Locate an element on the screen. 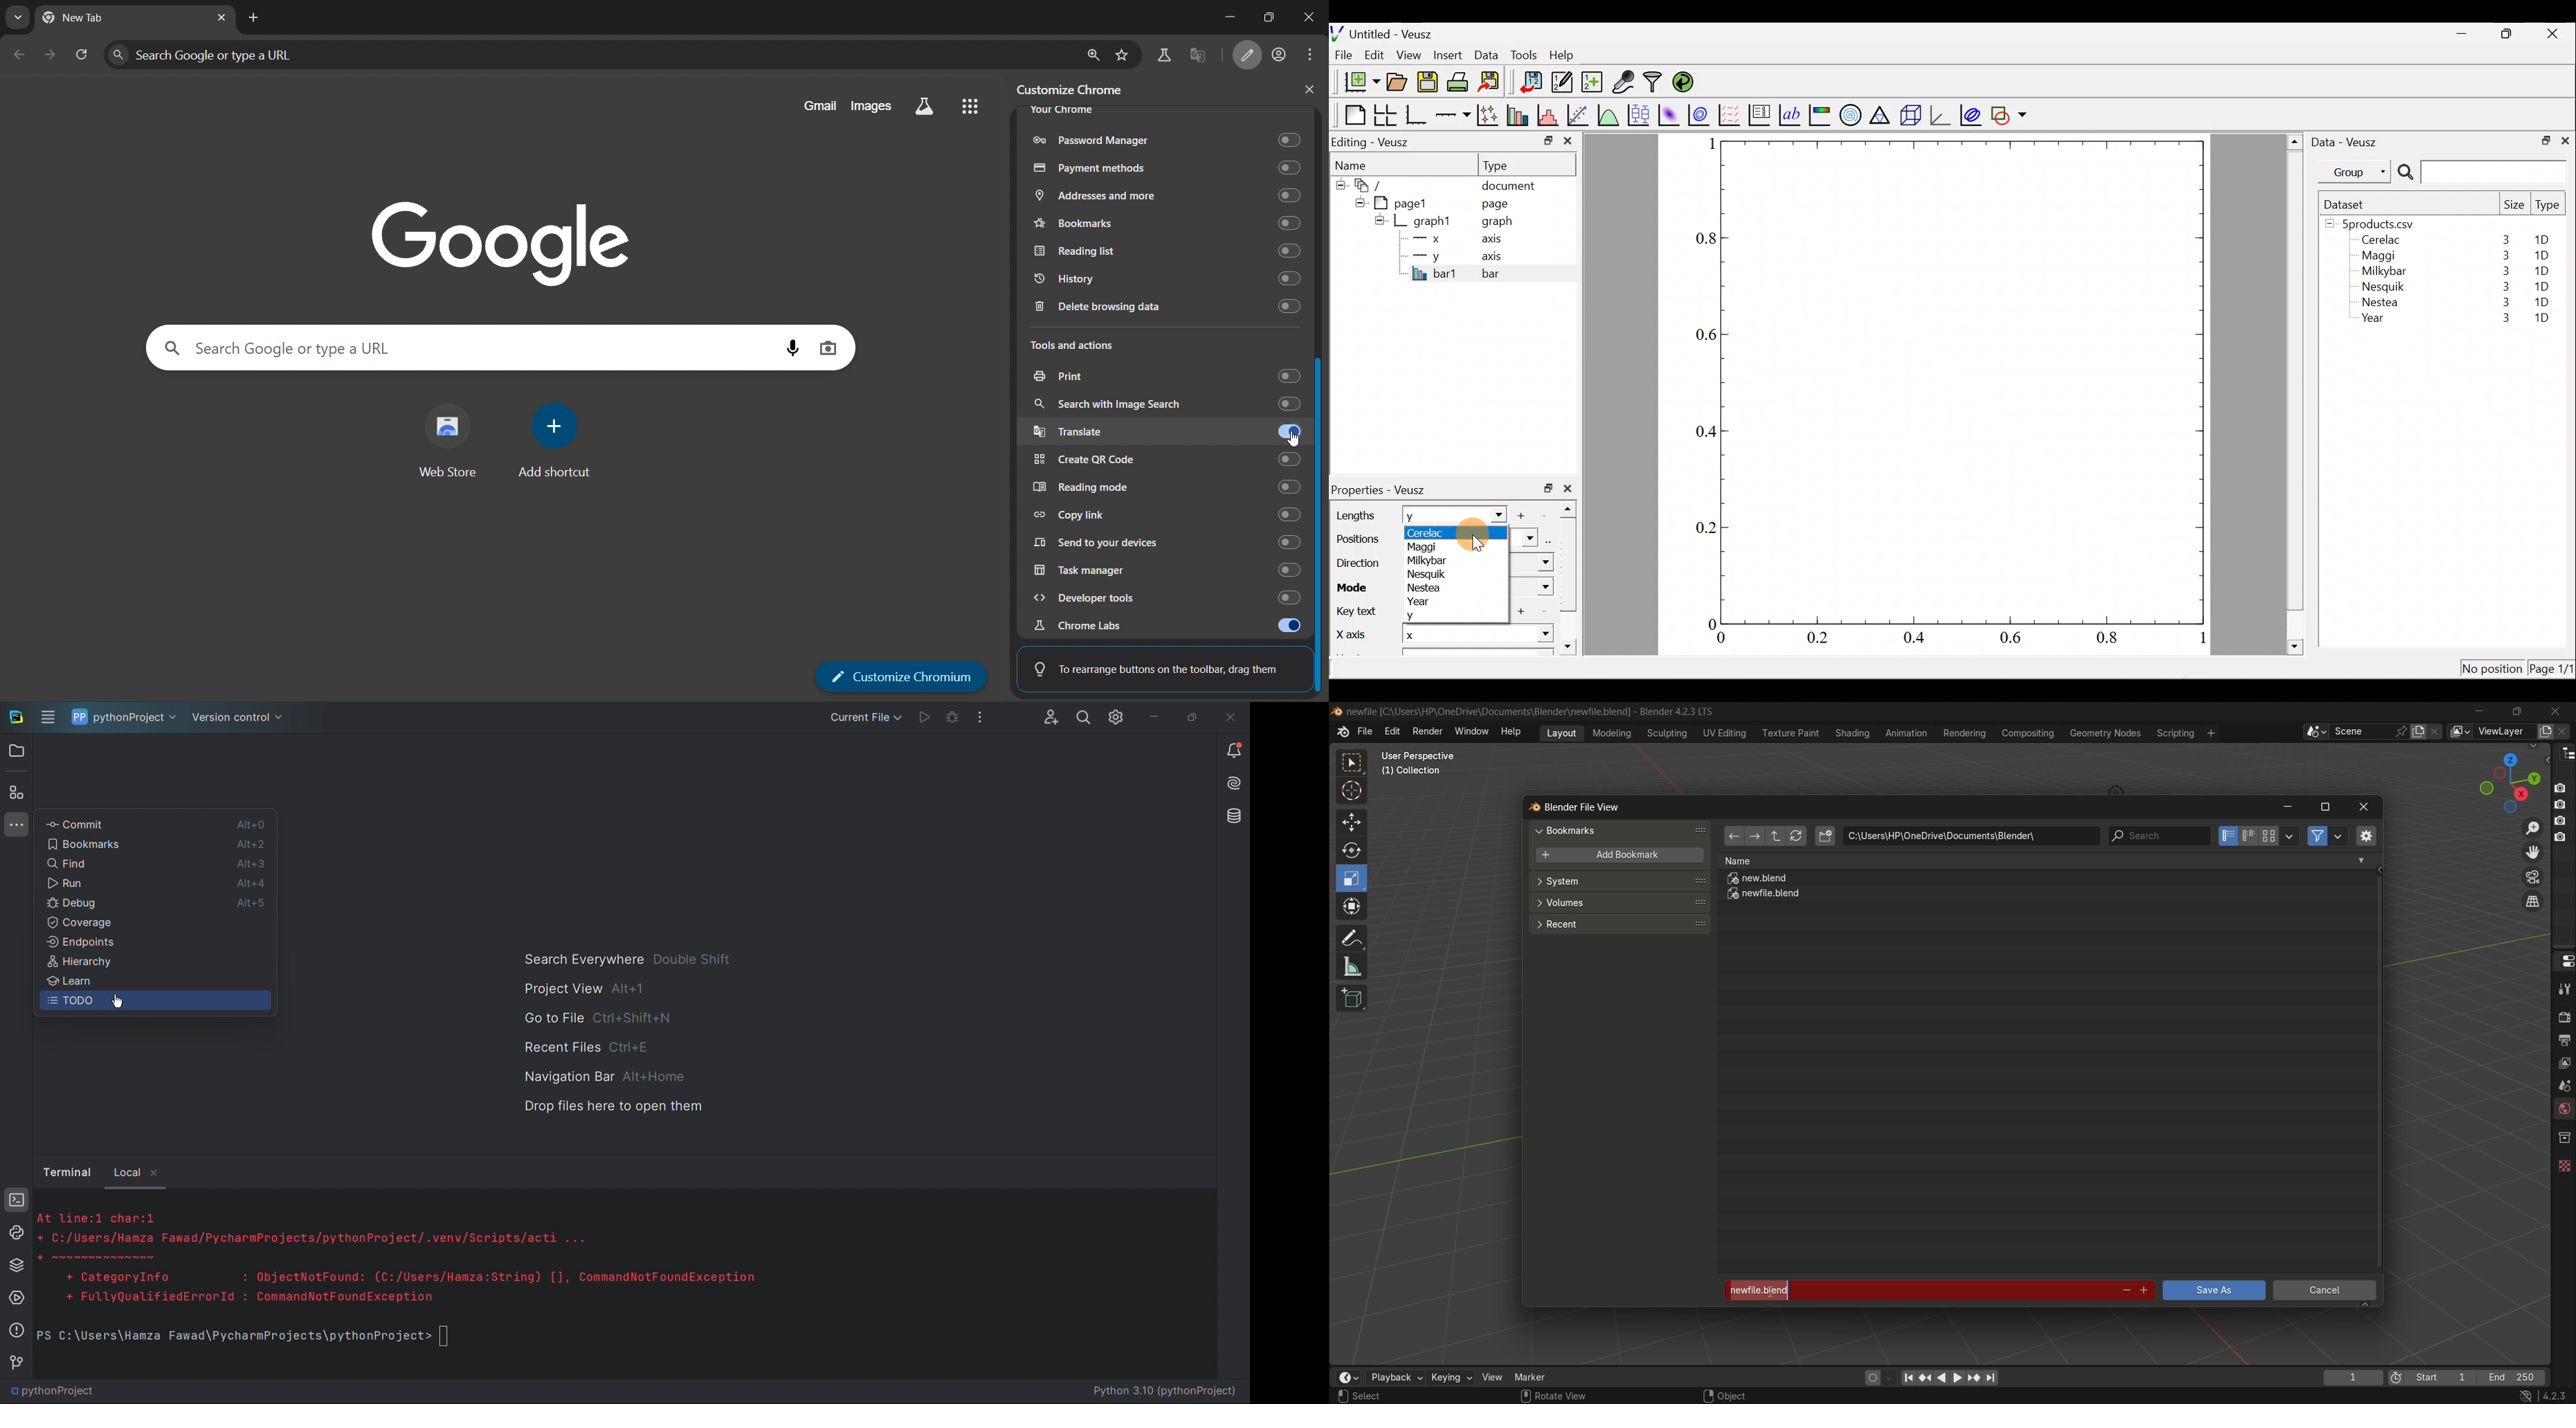 The height and width of the screenshot is (1428, 2576). search with image search is located at coordinates (1166, 401).